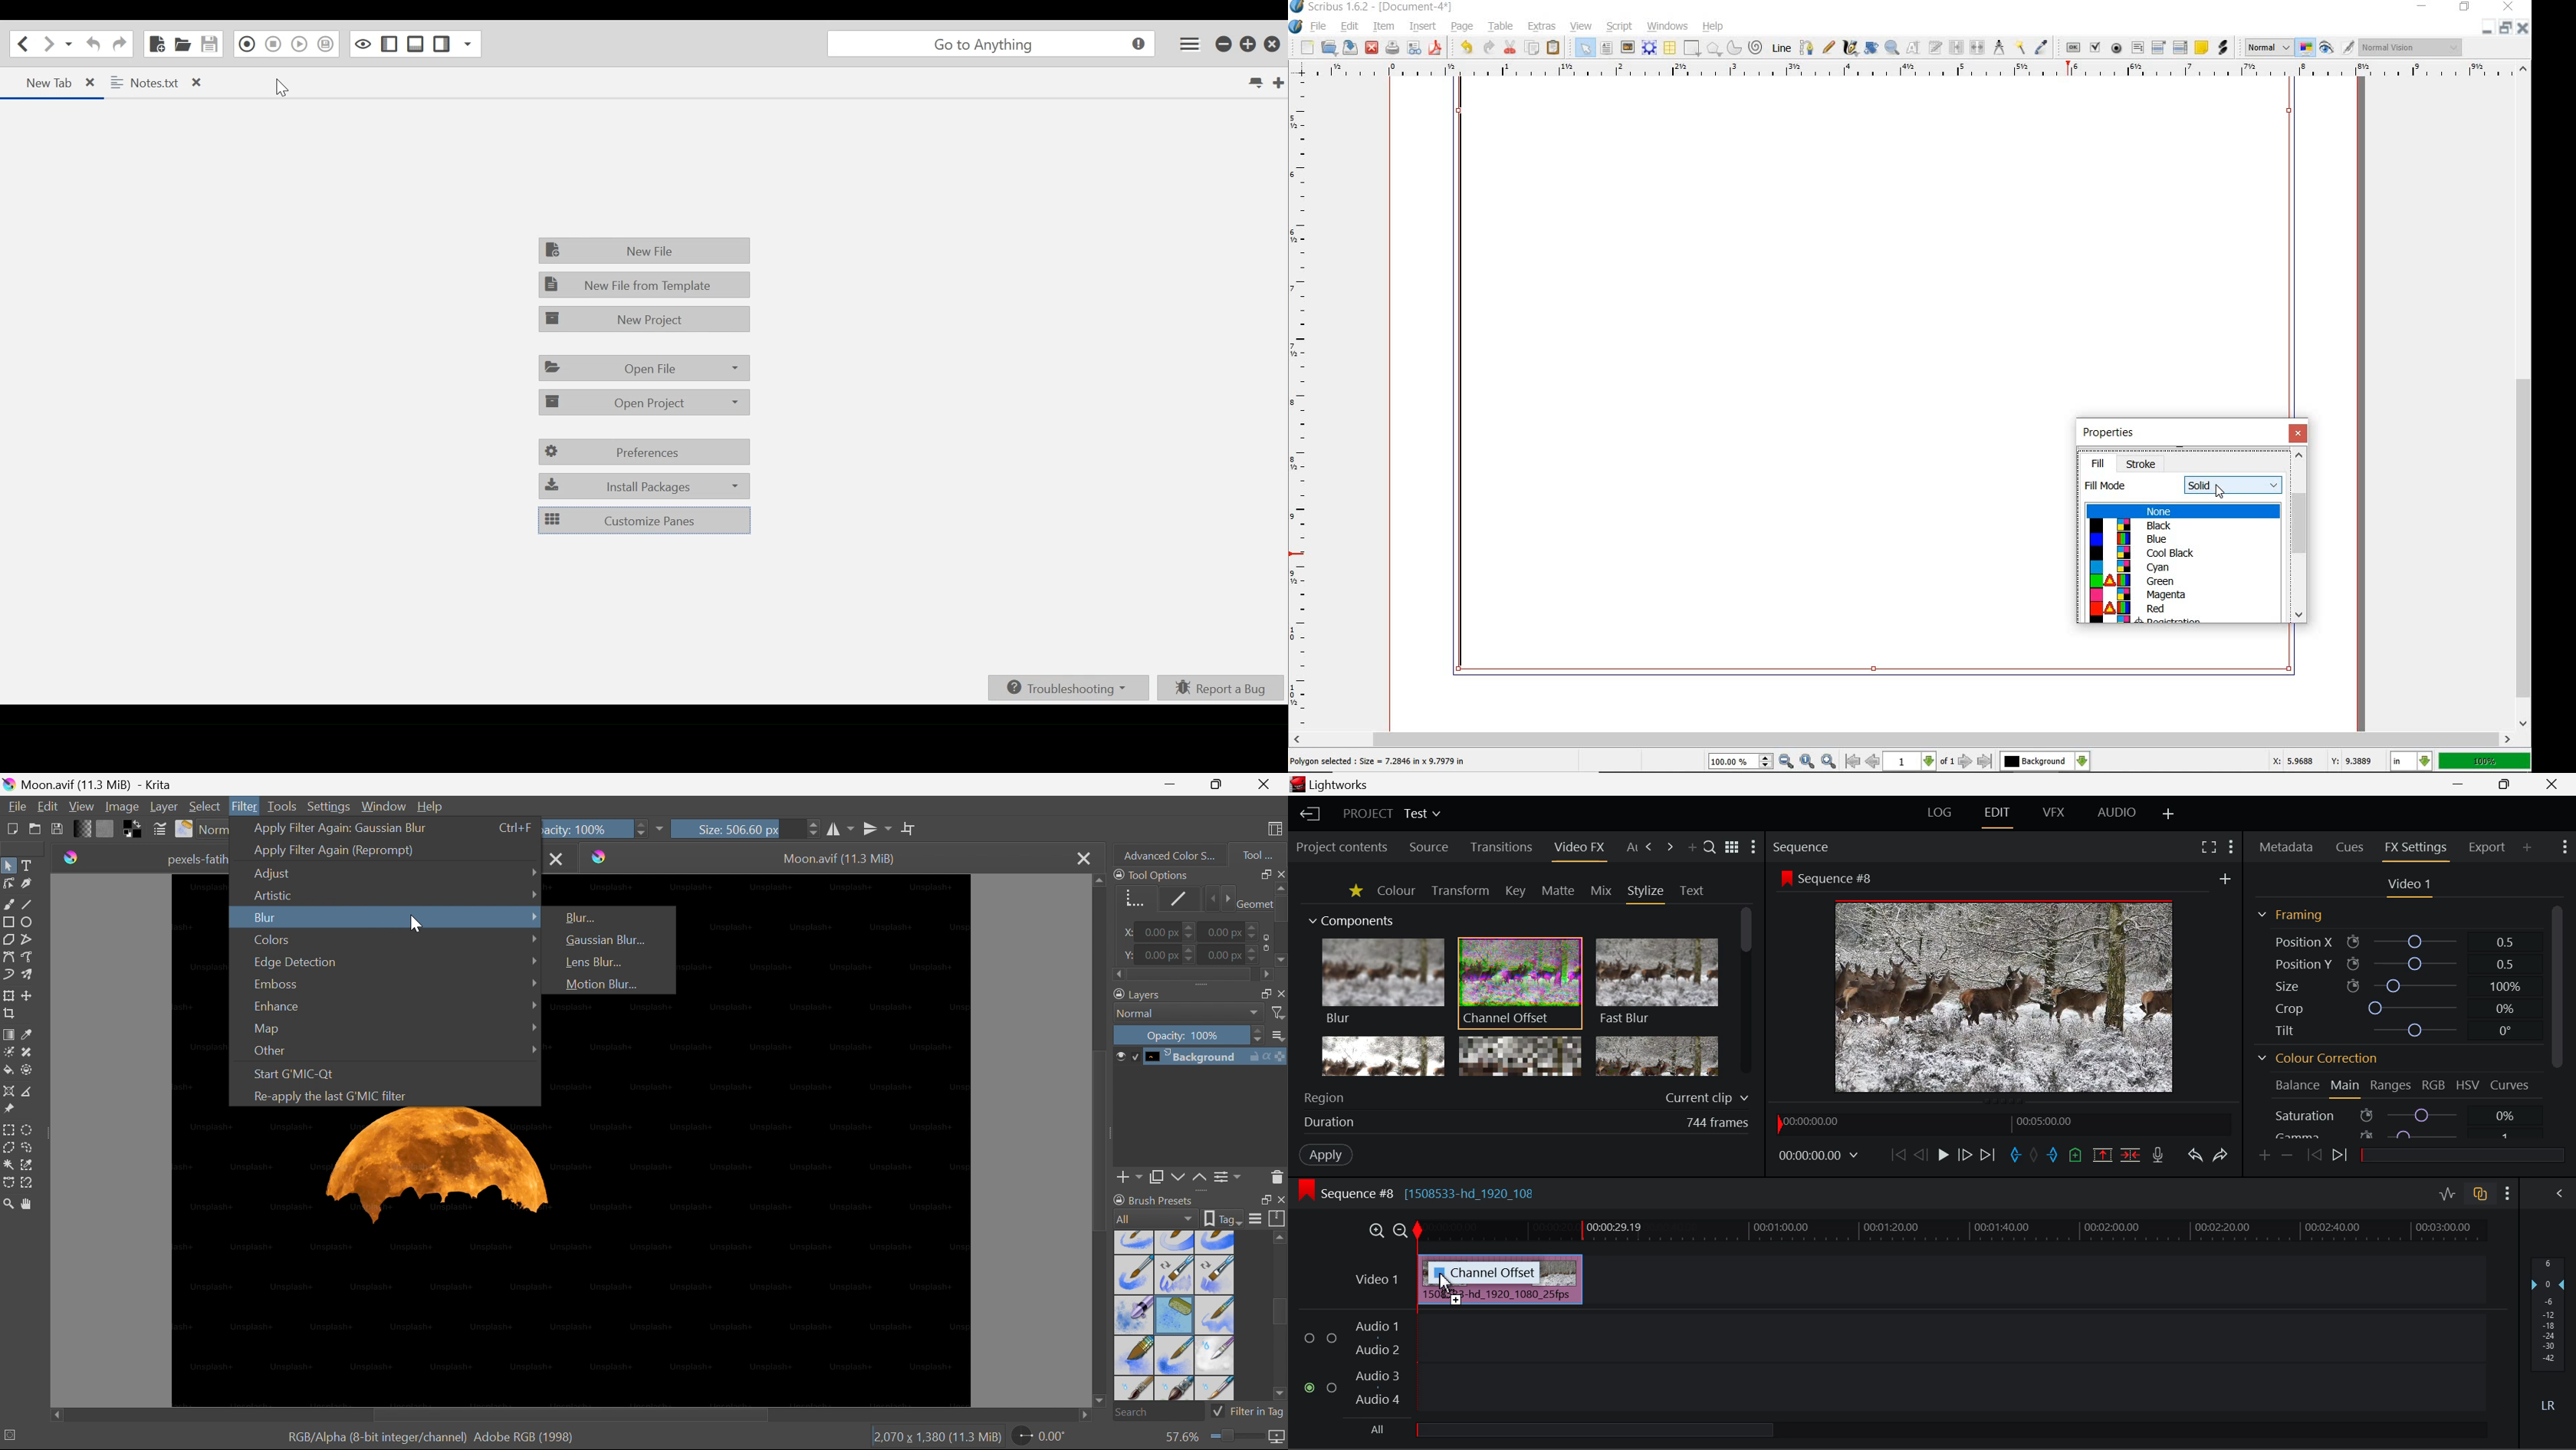 The height and width of the screenshot is (1456, 2576). Describe the element at coordinates (1670, 48) in the screenshot. I see `table` at that location.